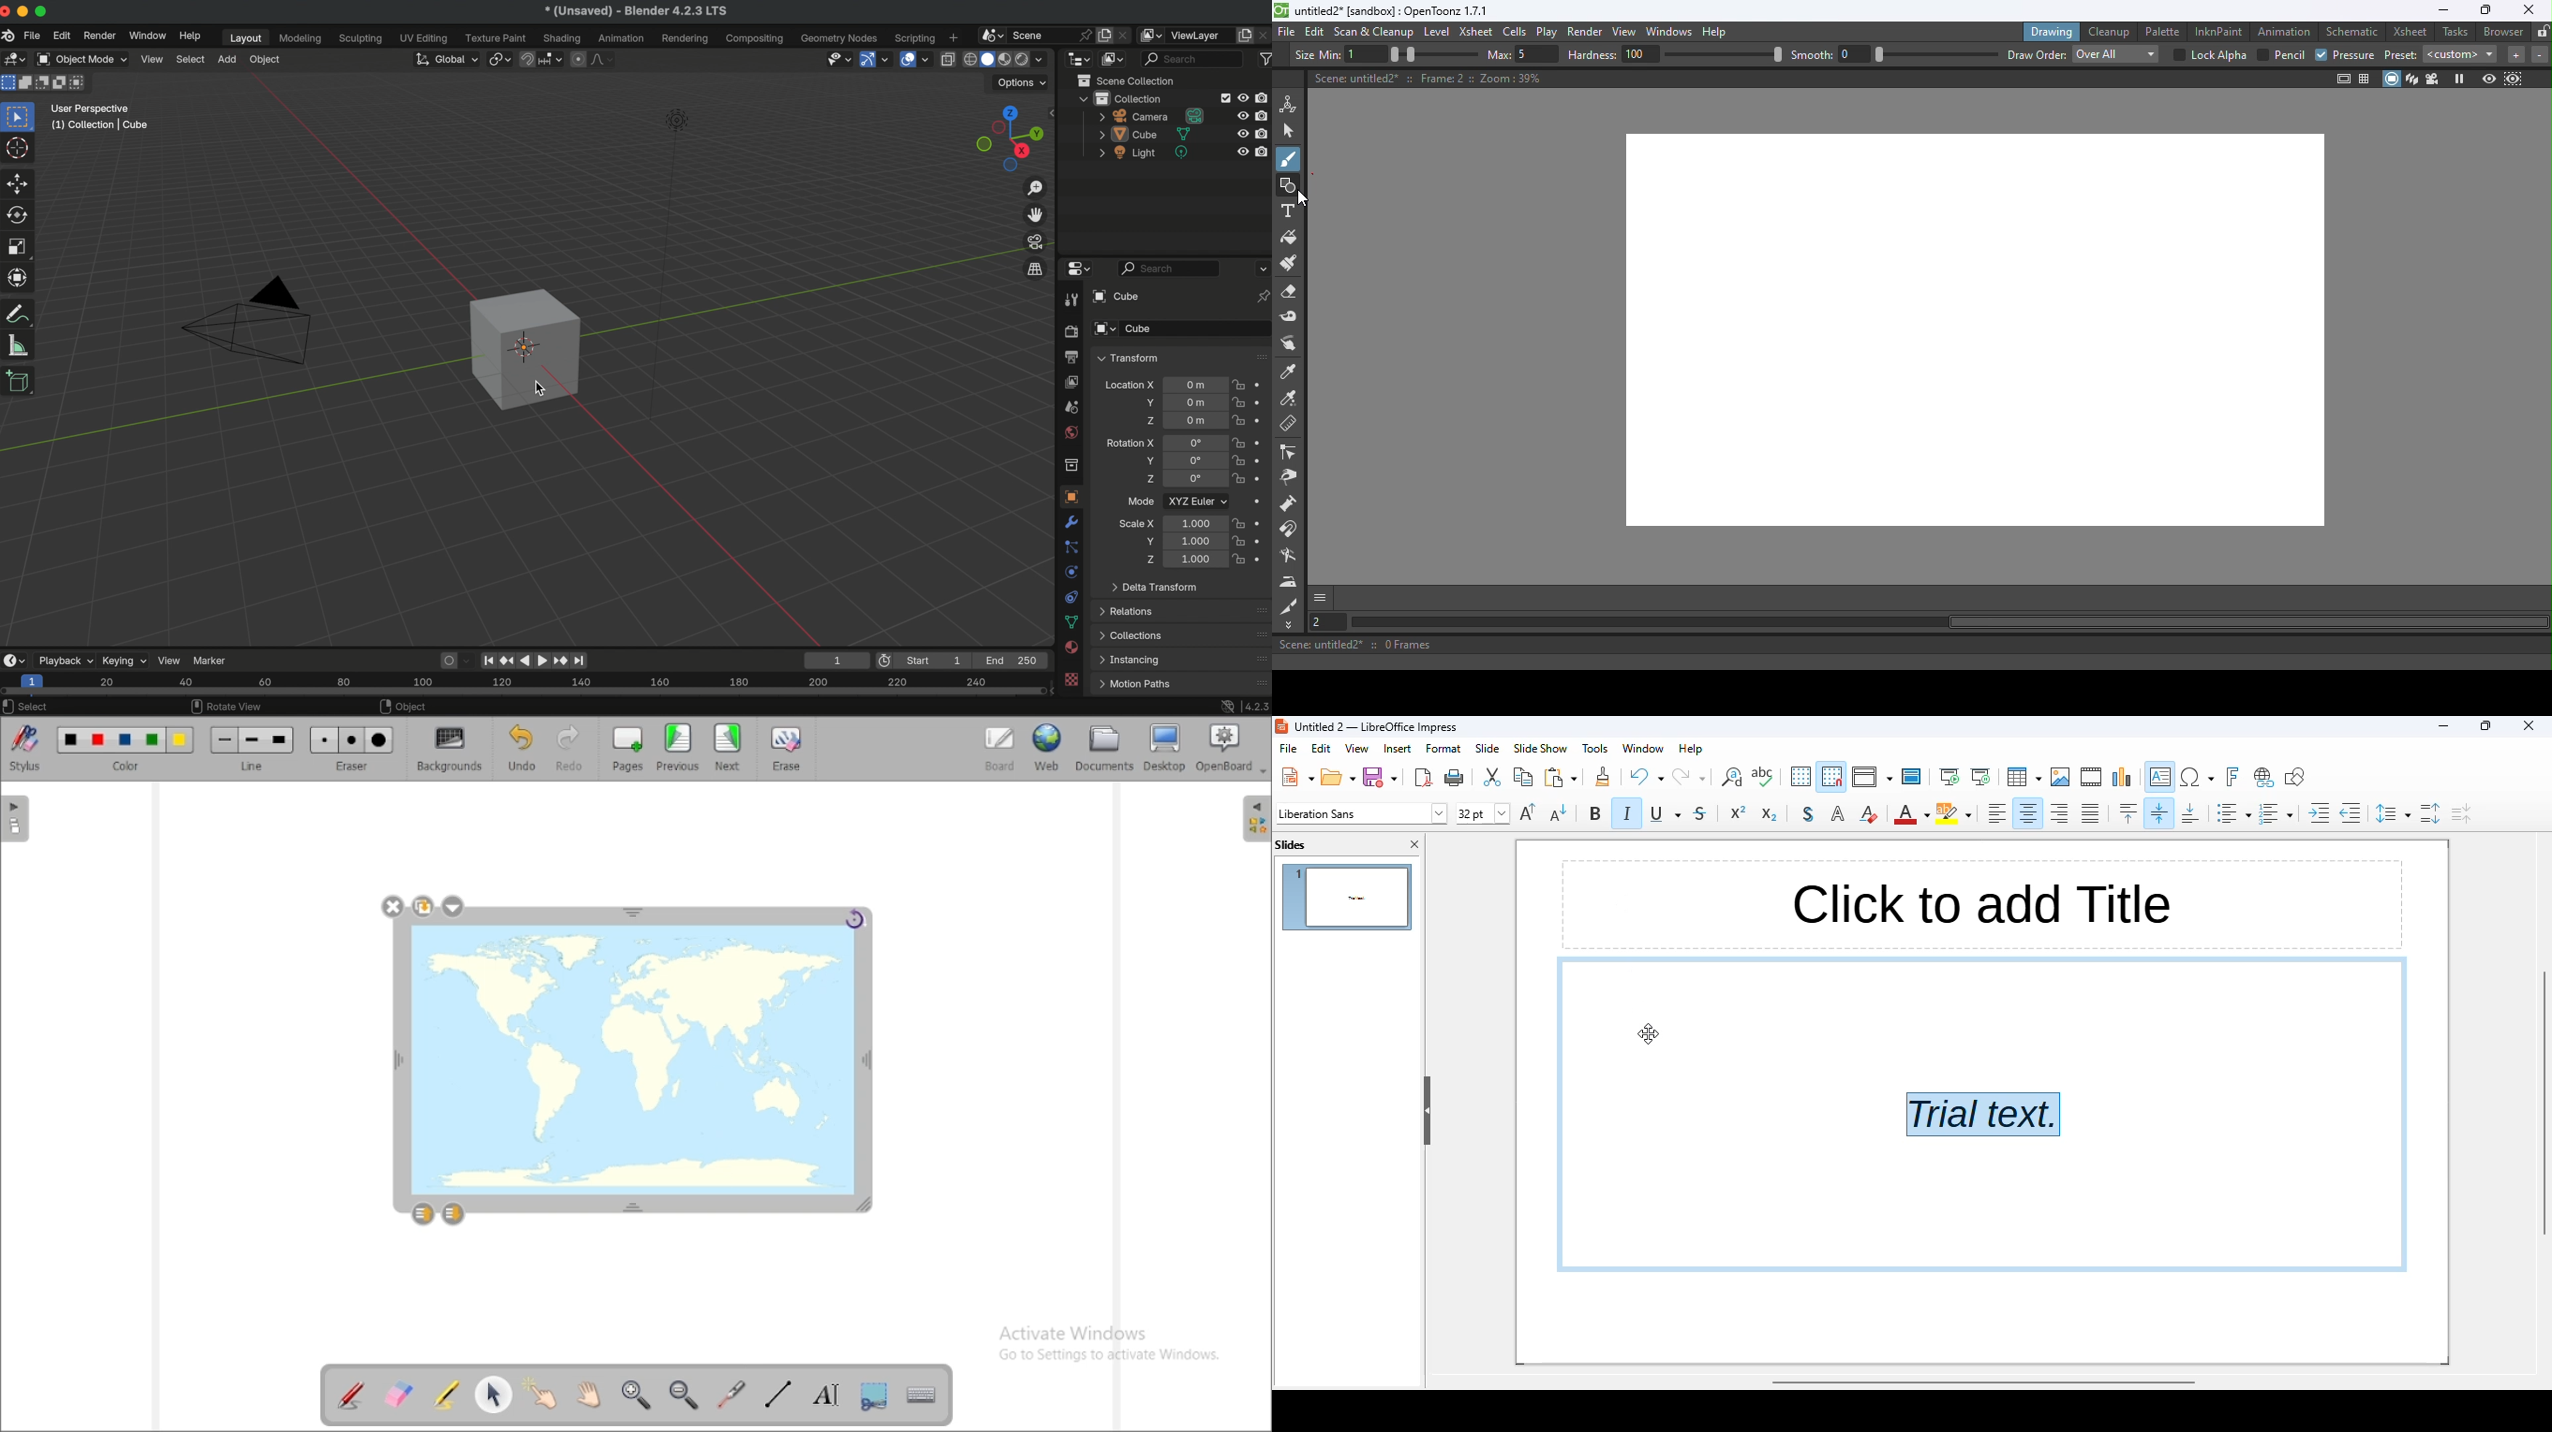 The image size is (2576, 1456). What do you see at coordinates (1321, 749) in the screenshot?
I see `edit` at bounding box center [1321, 749].